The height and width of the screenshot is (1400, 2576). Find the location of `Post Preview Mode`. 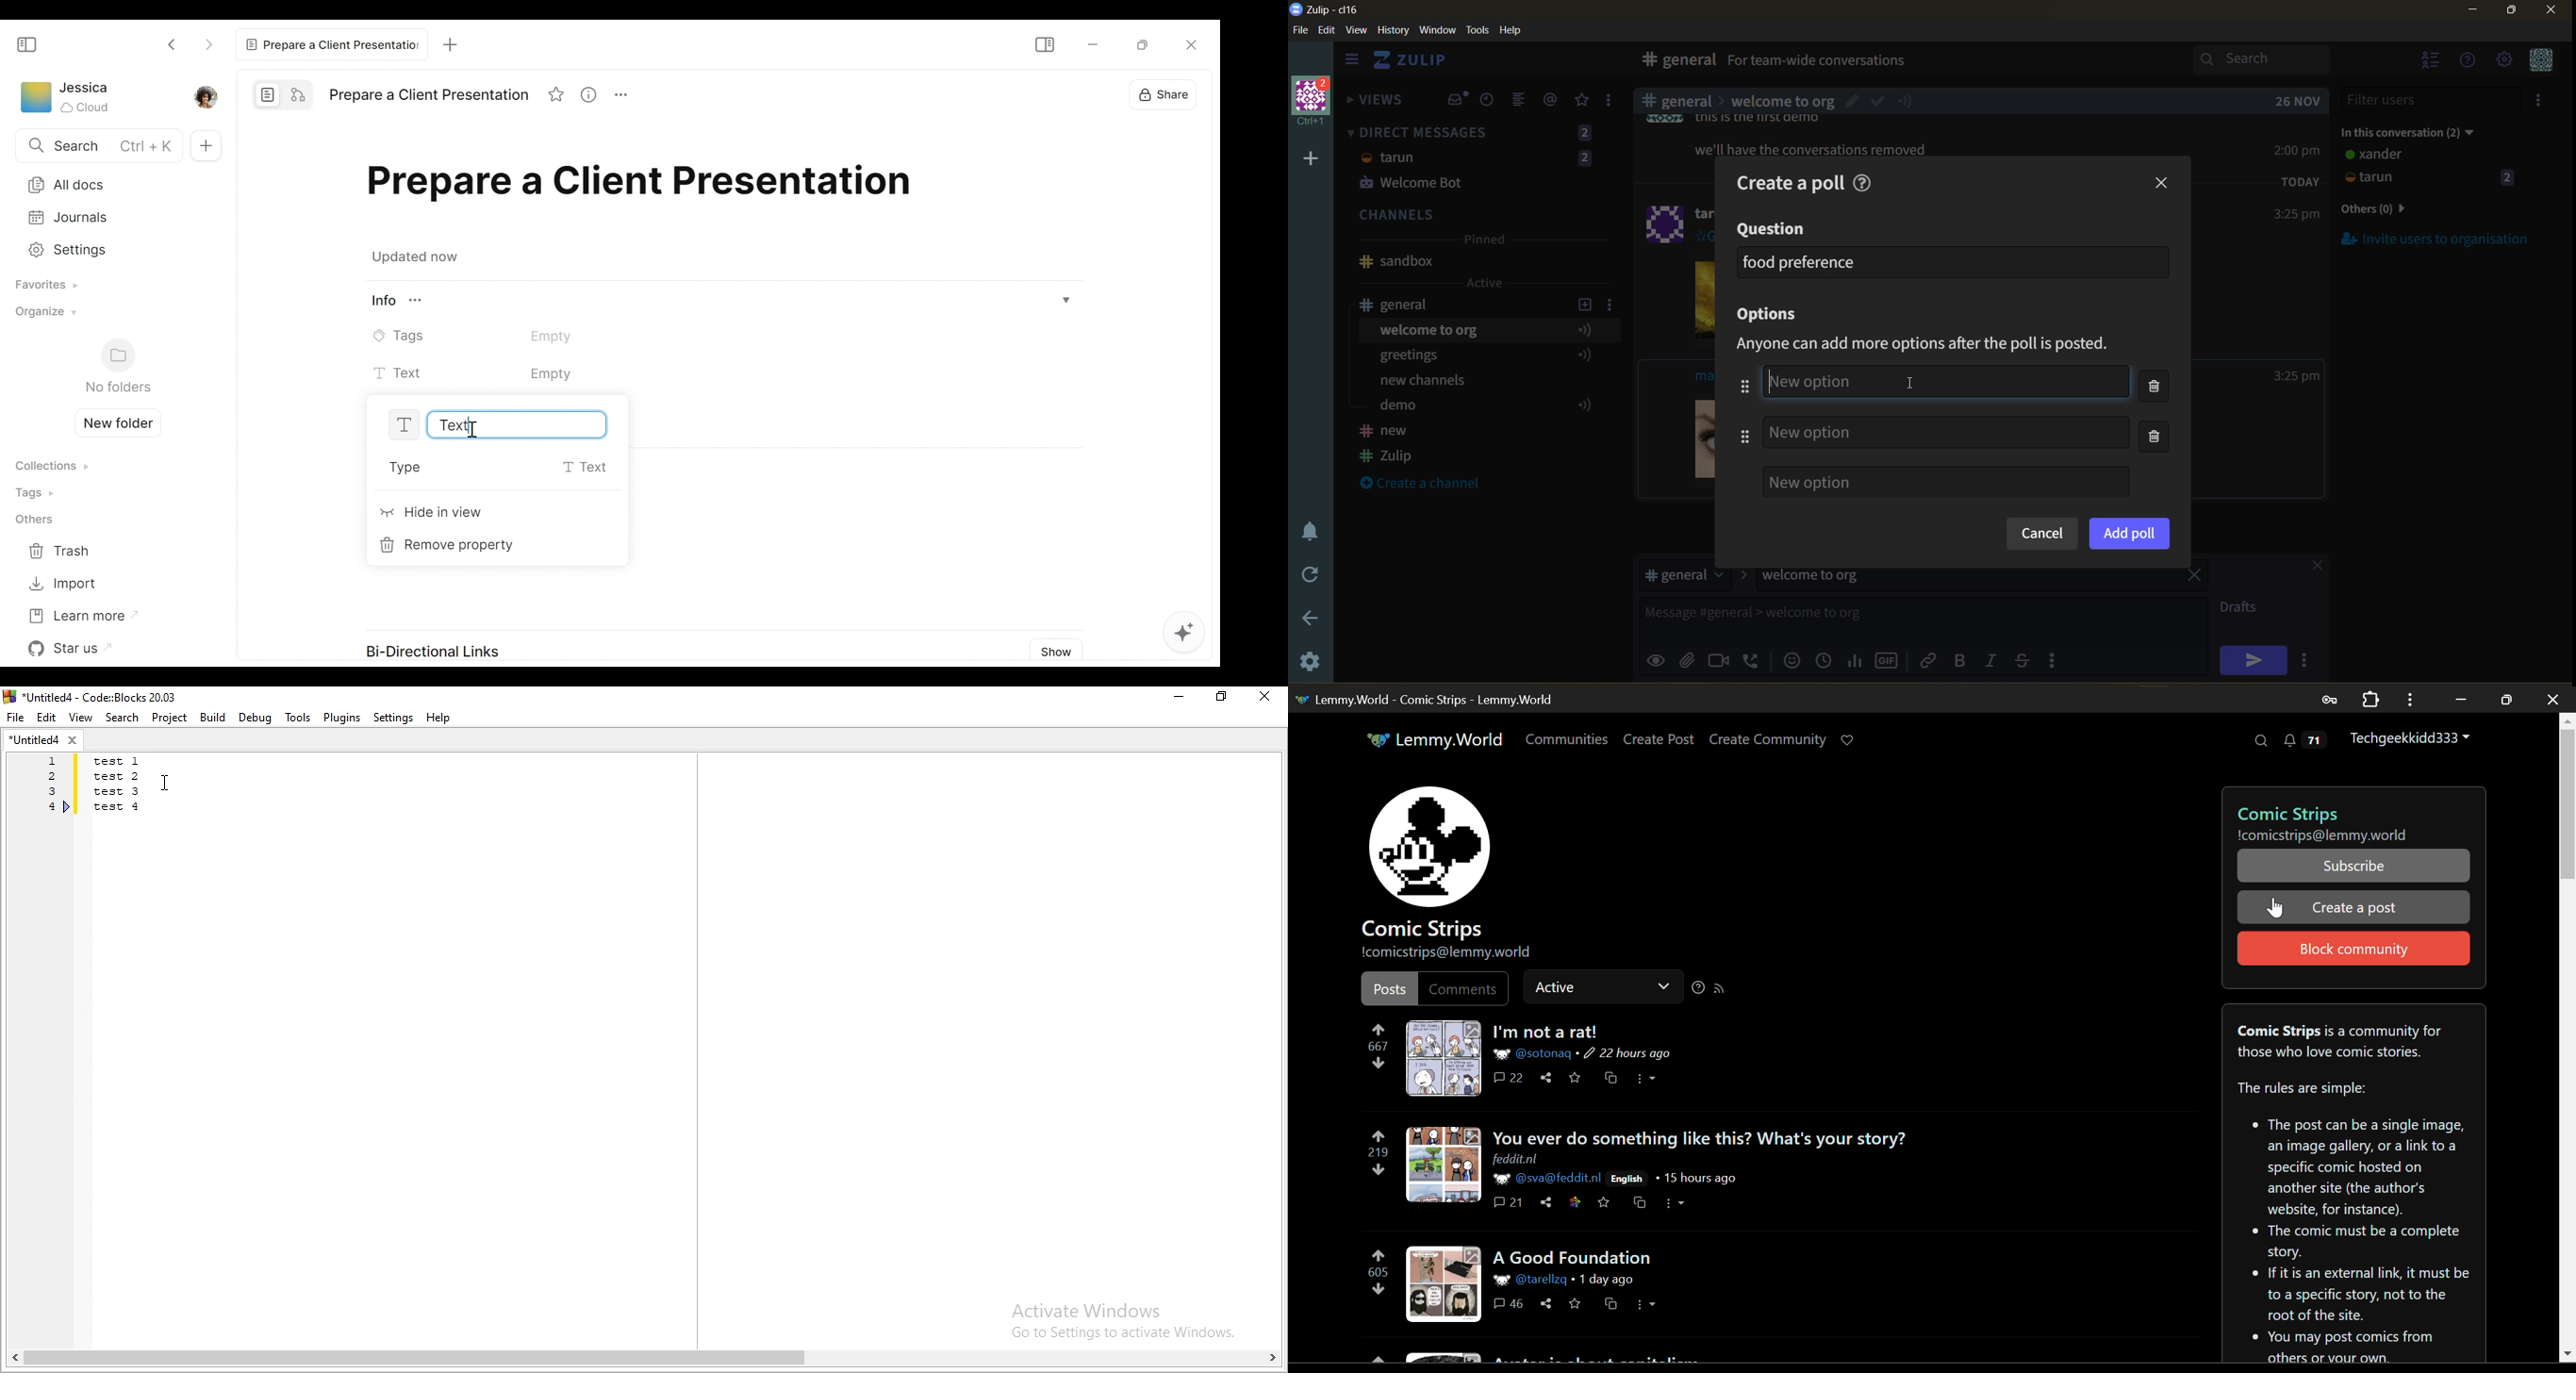

Post Preview Mode is located at coordinates (1442, 1285).